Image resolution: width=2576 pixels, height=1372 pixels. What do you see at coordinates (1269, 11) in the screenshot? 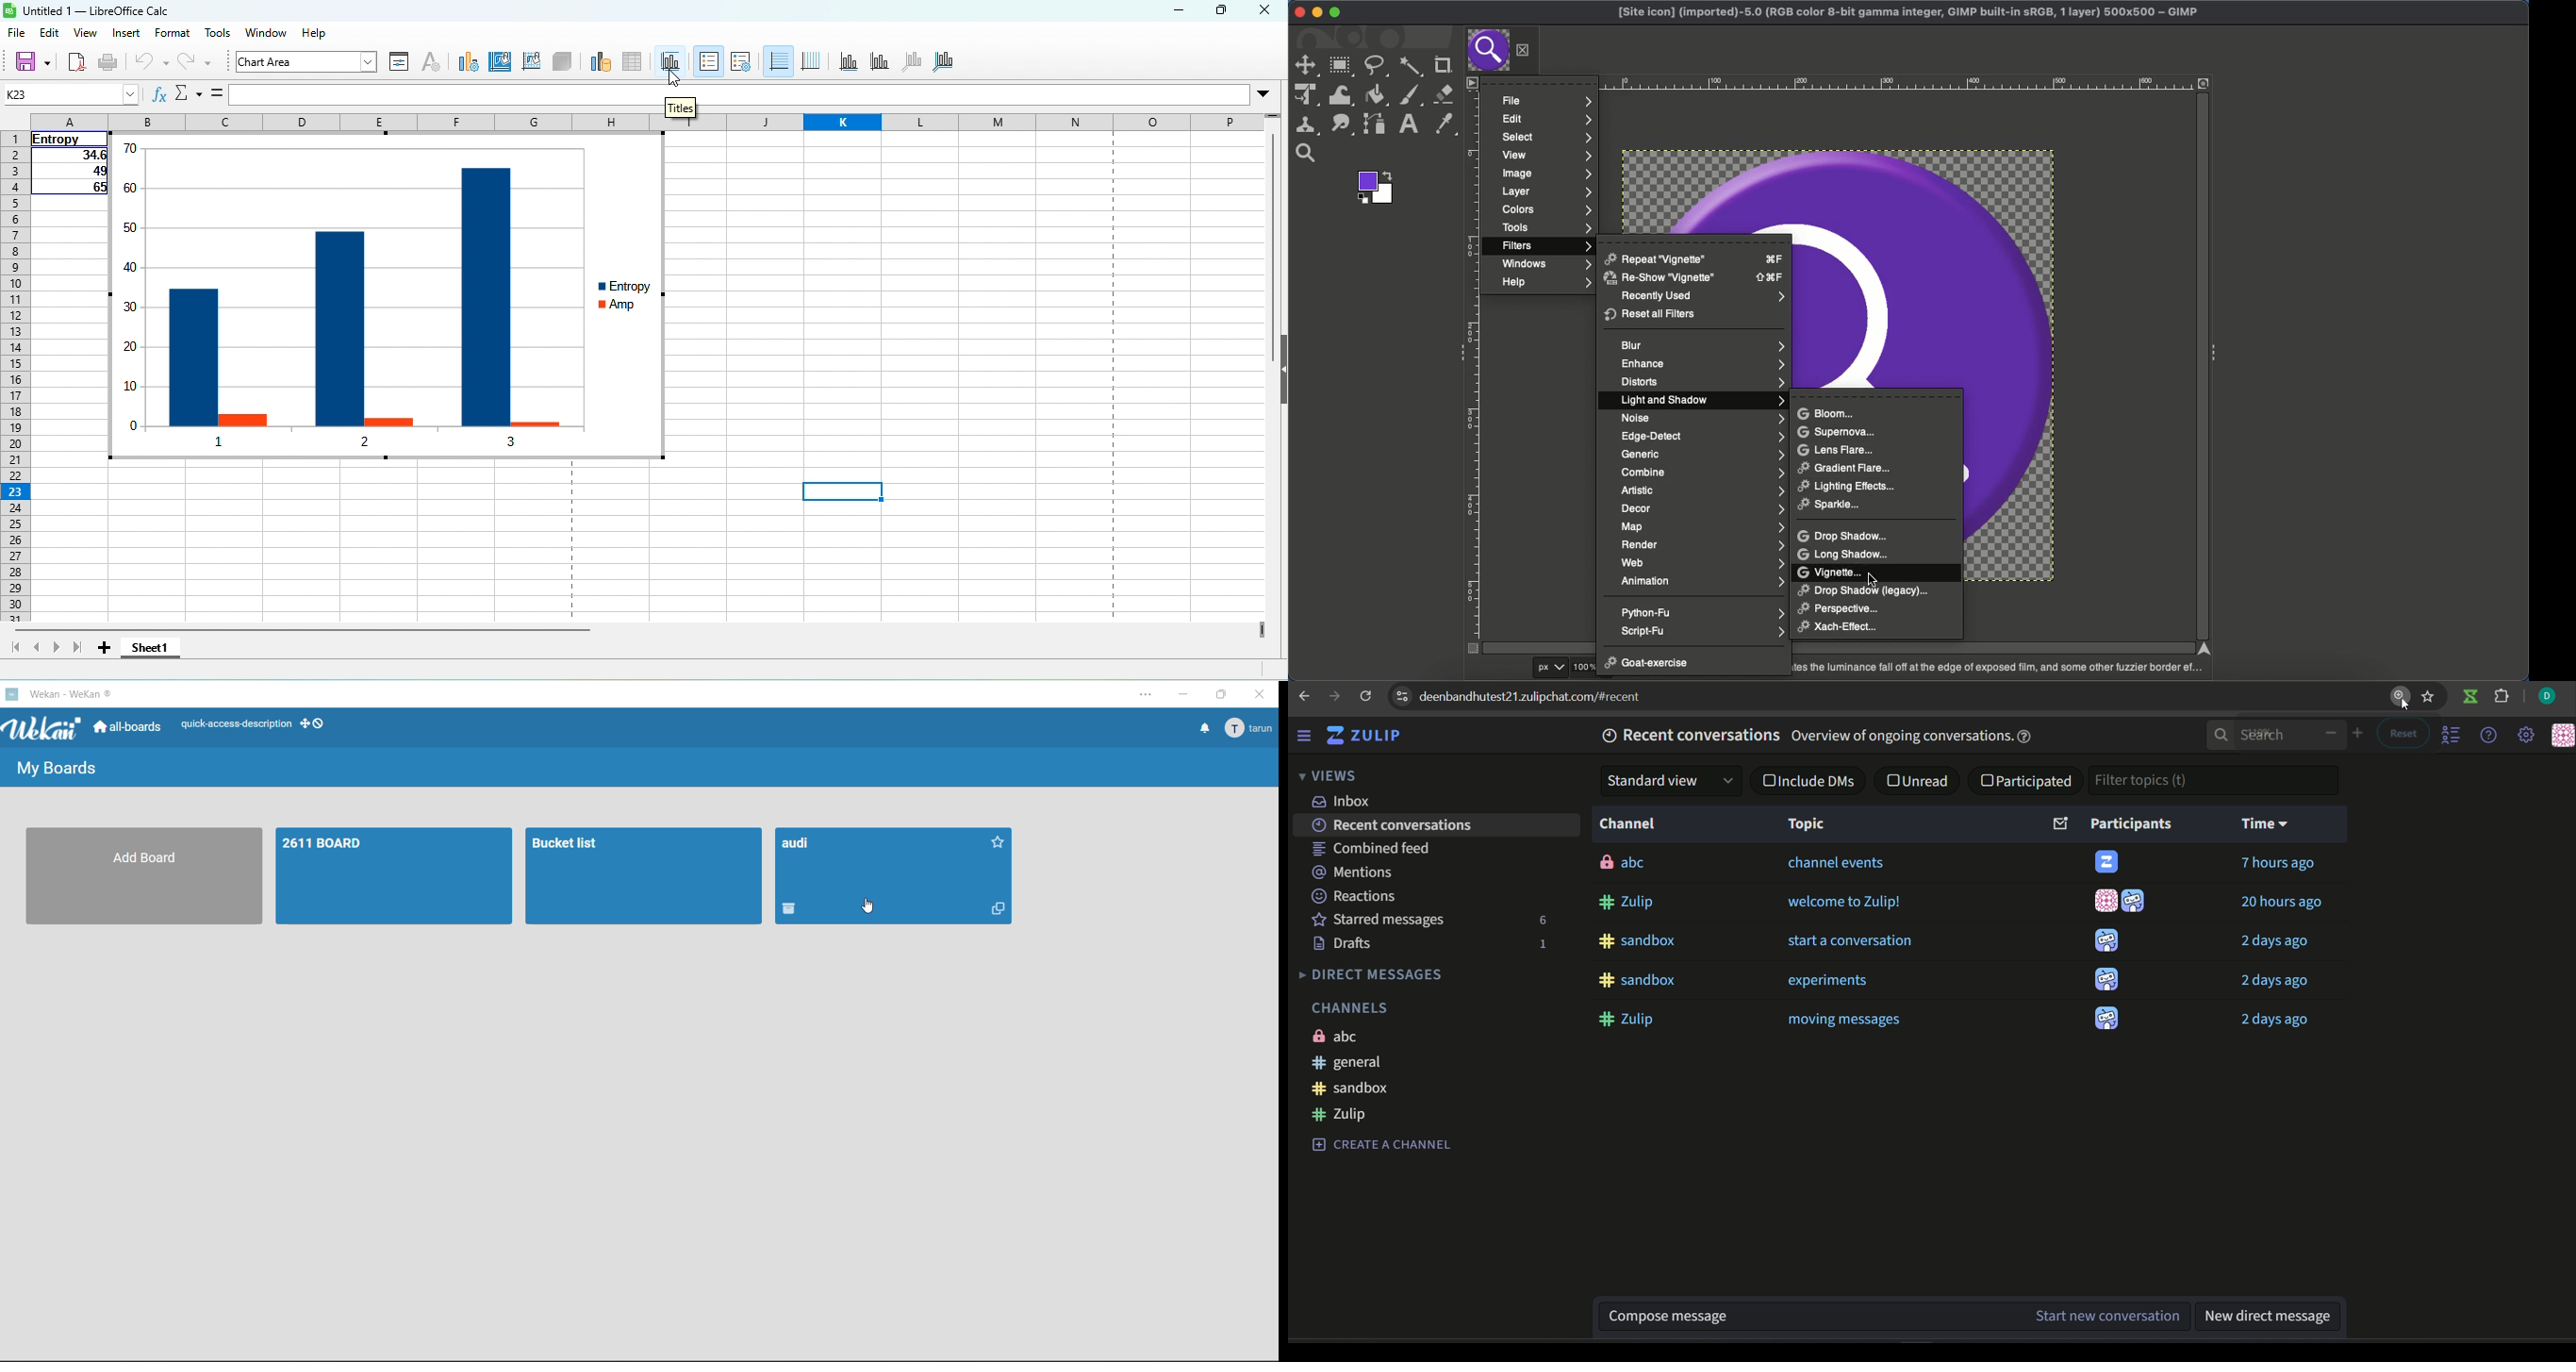
I see `close` at bounding box center [1269, 11].